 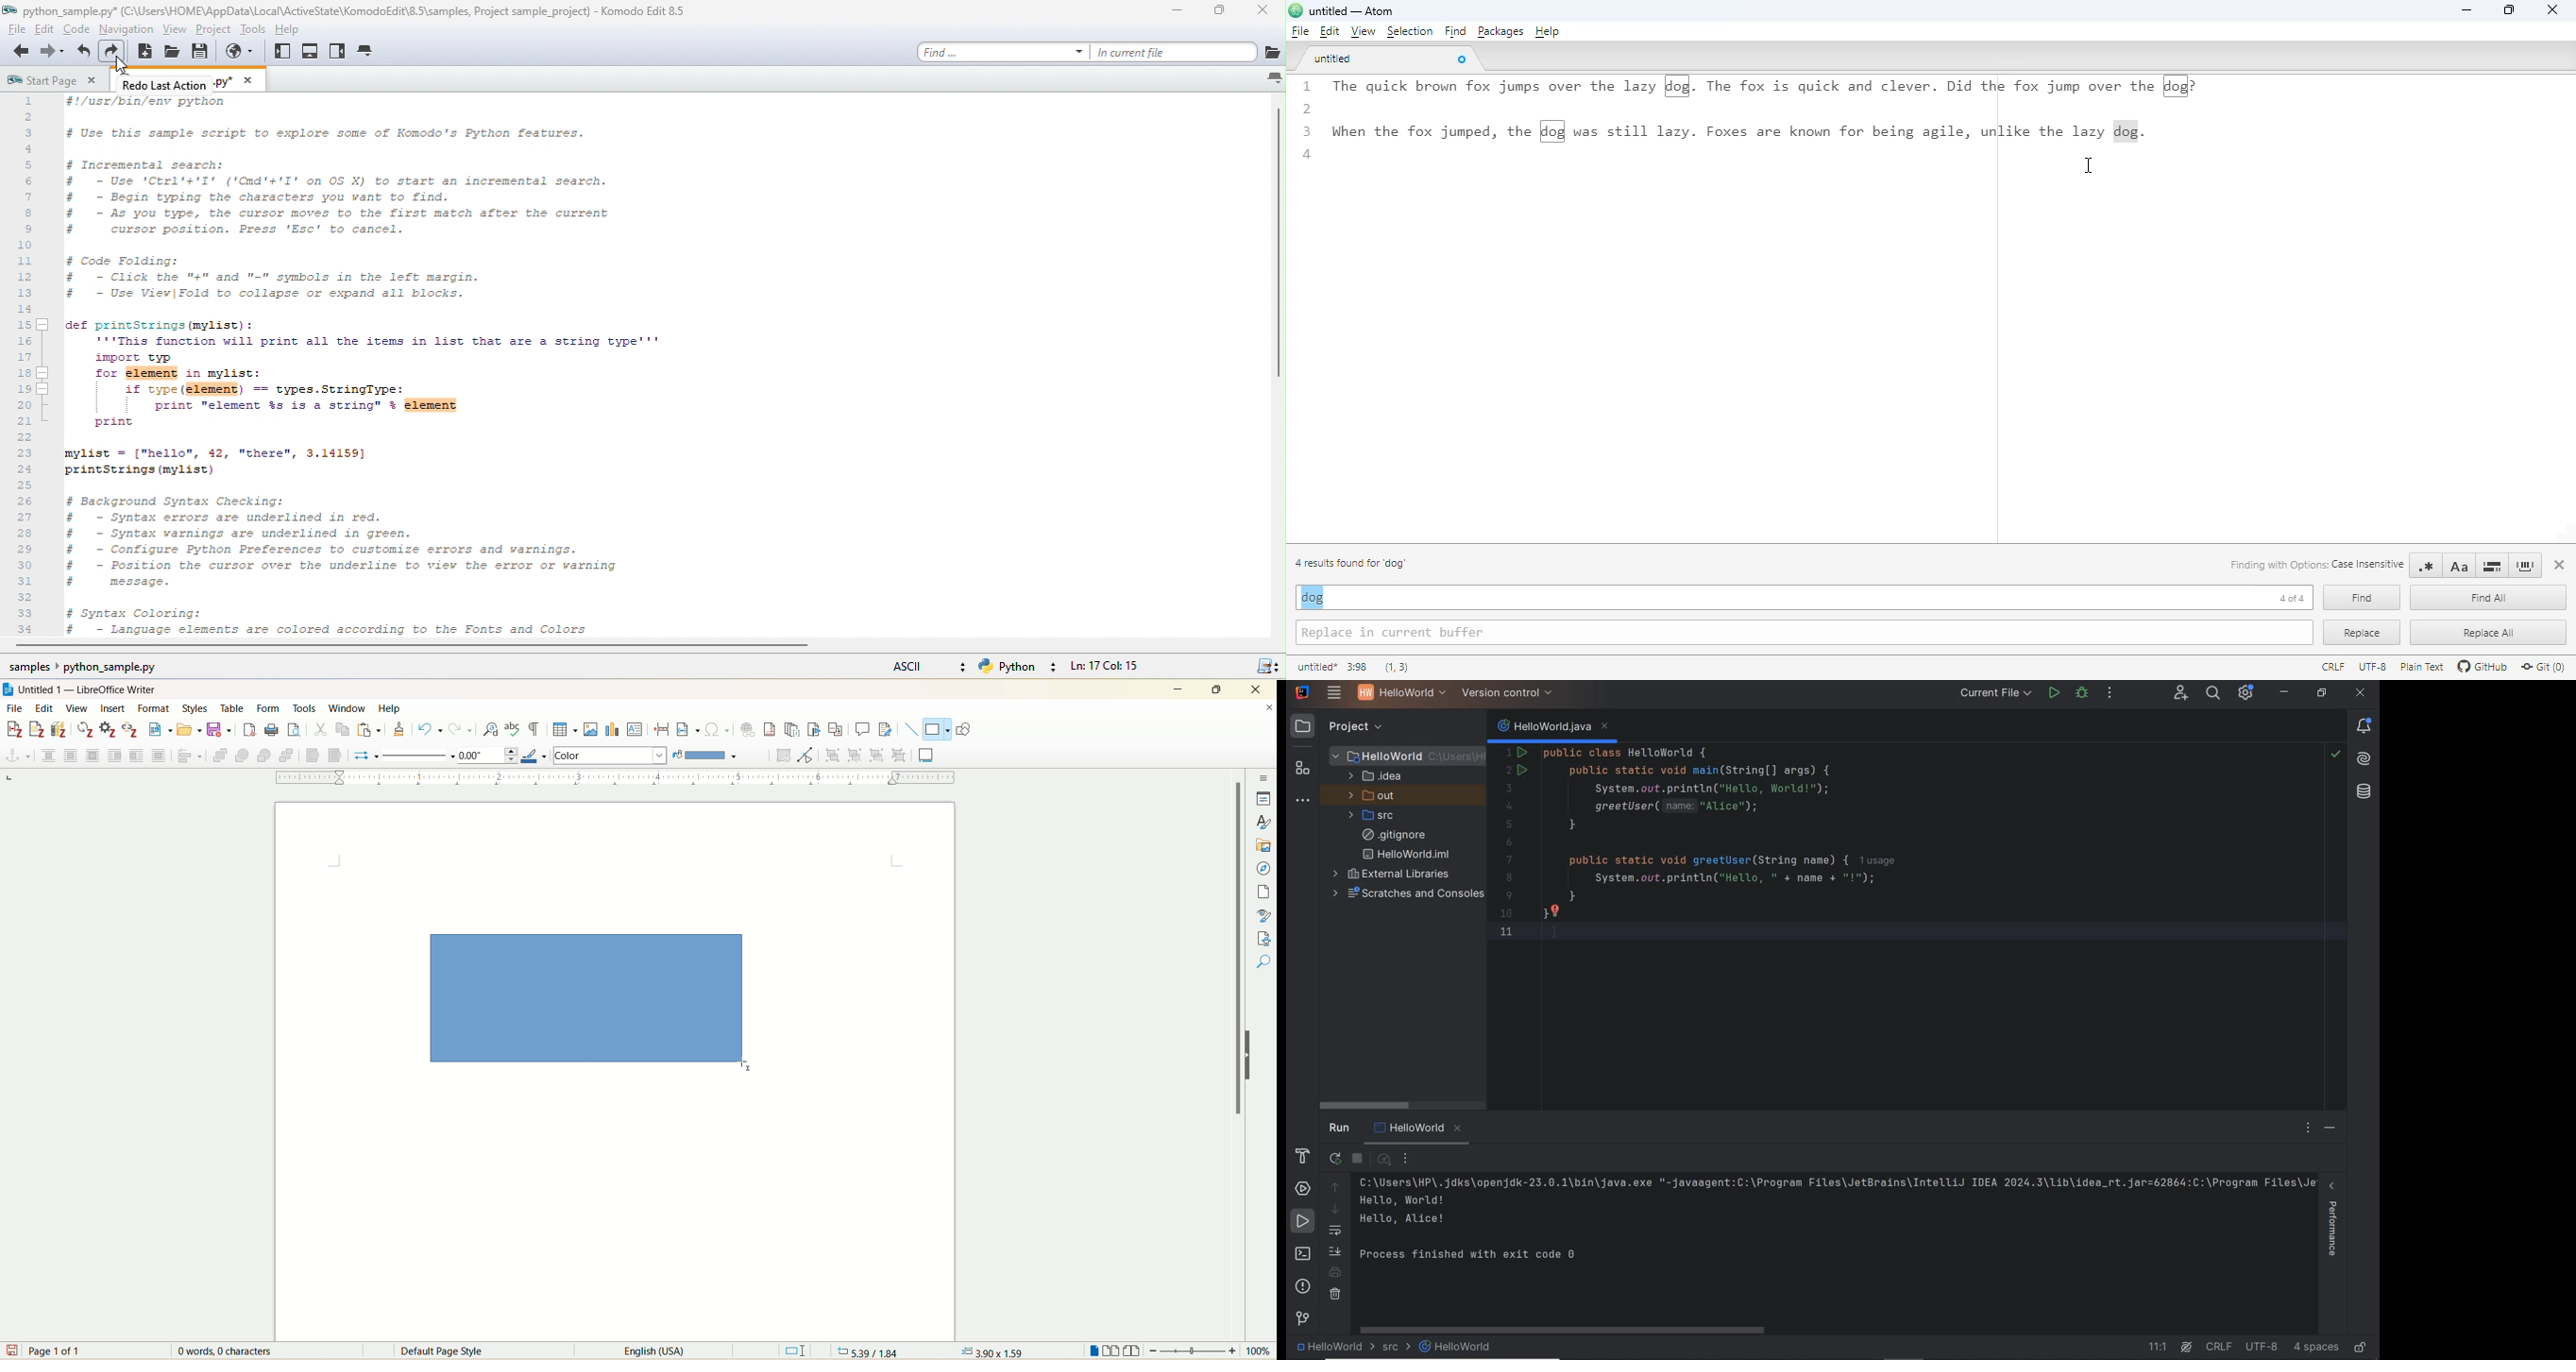 I want to click on add note, so click(x=37, y=730).